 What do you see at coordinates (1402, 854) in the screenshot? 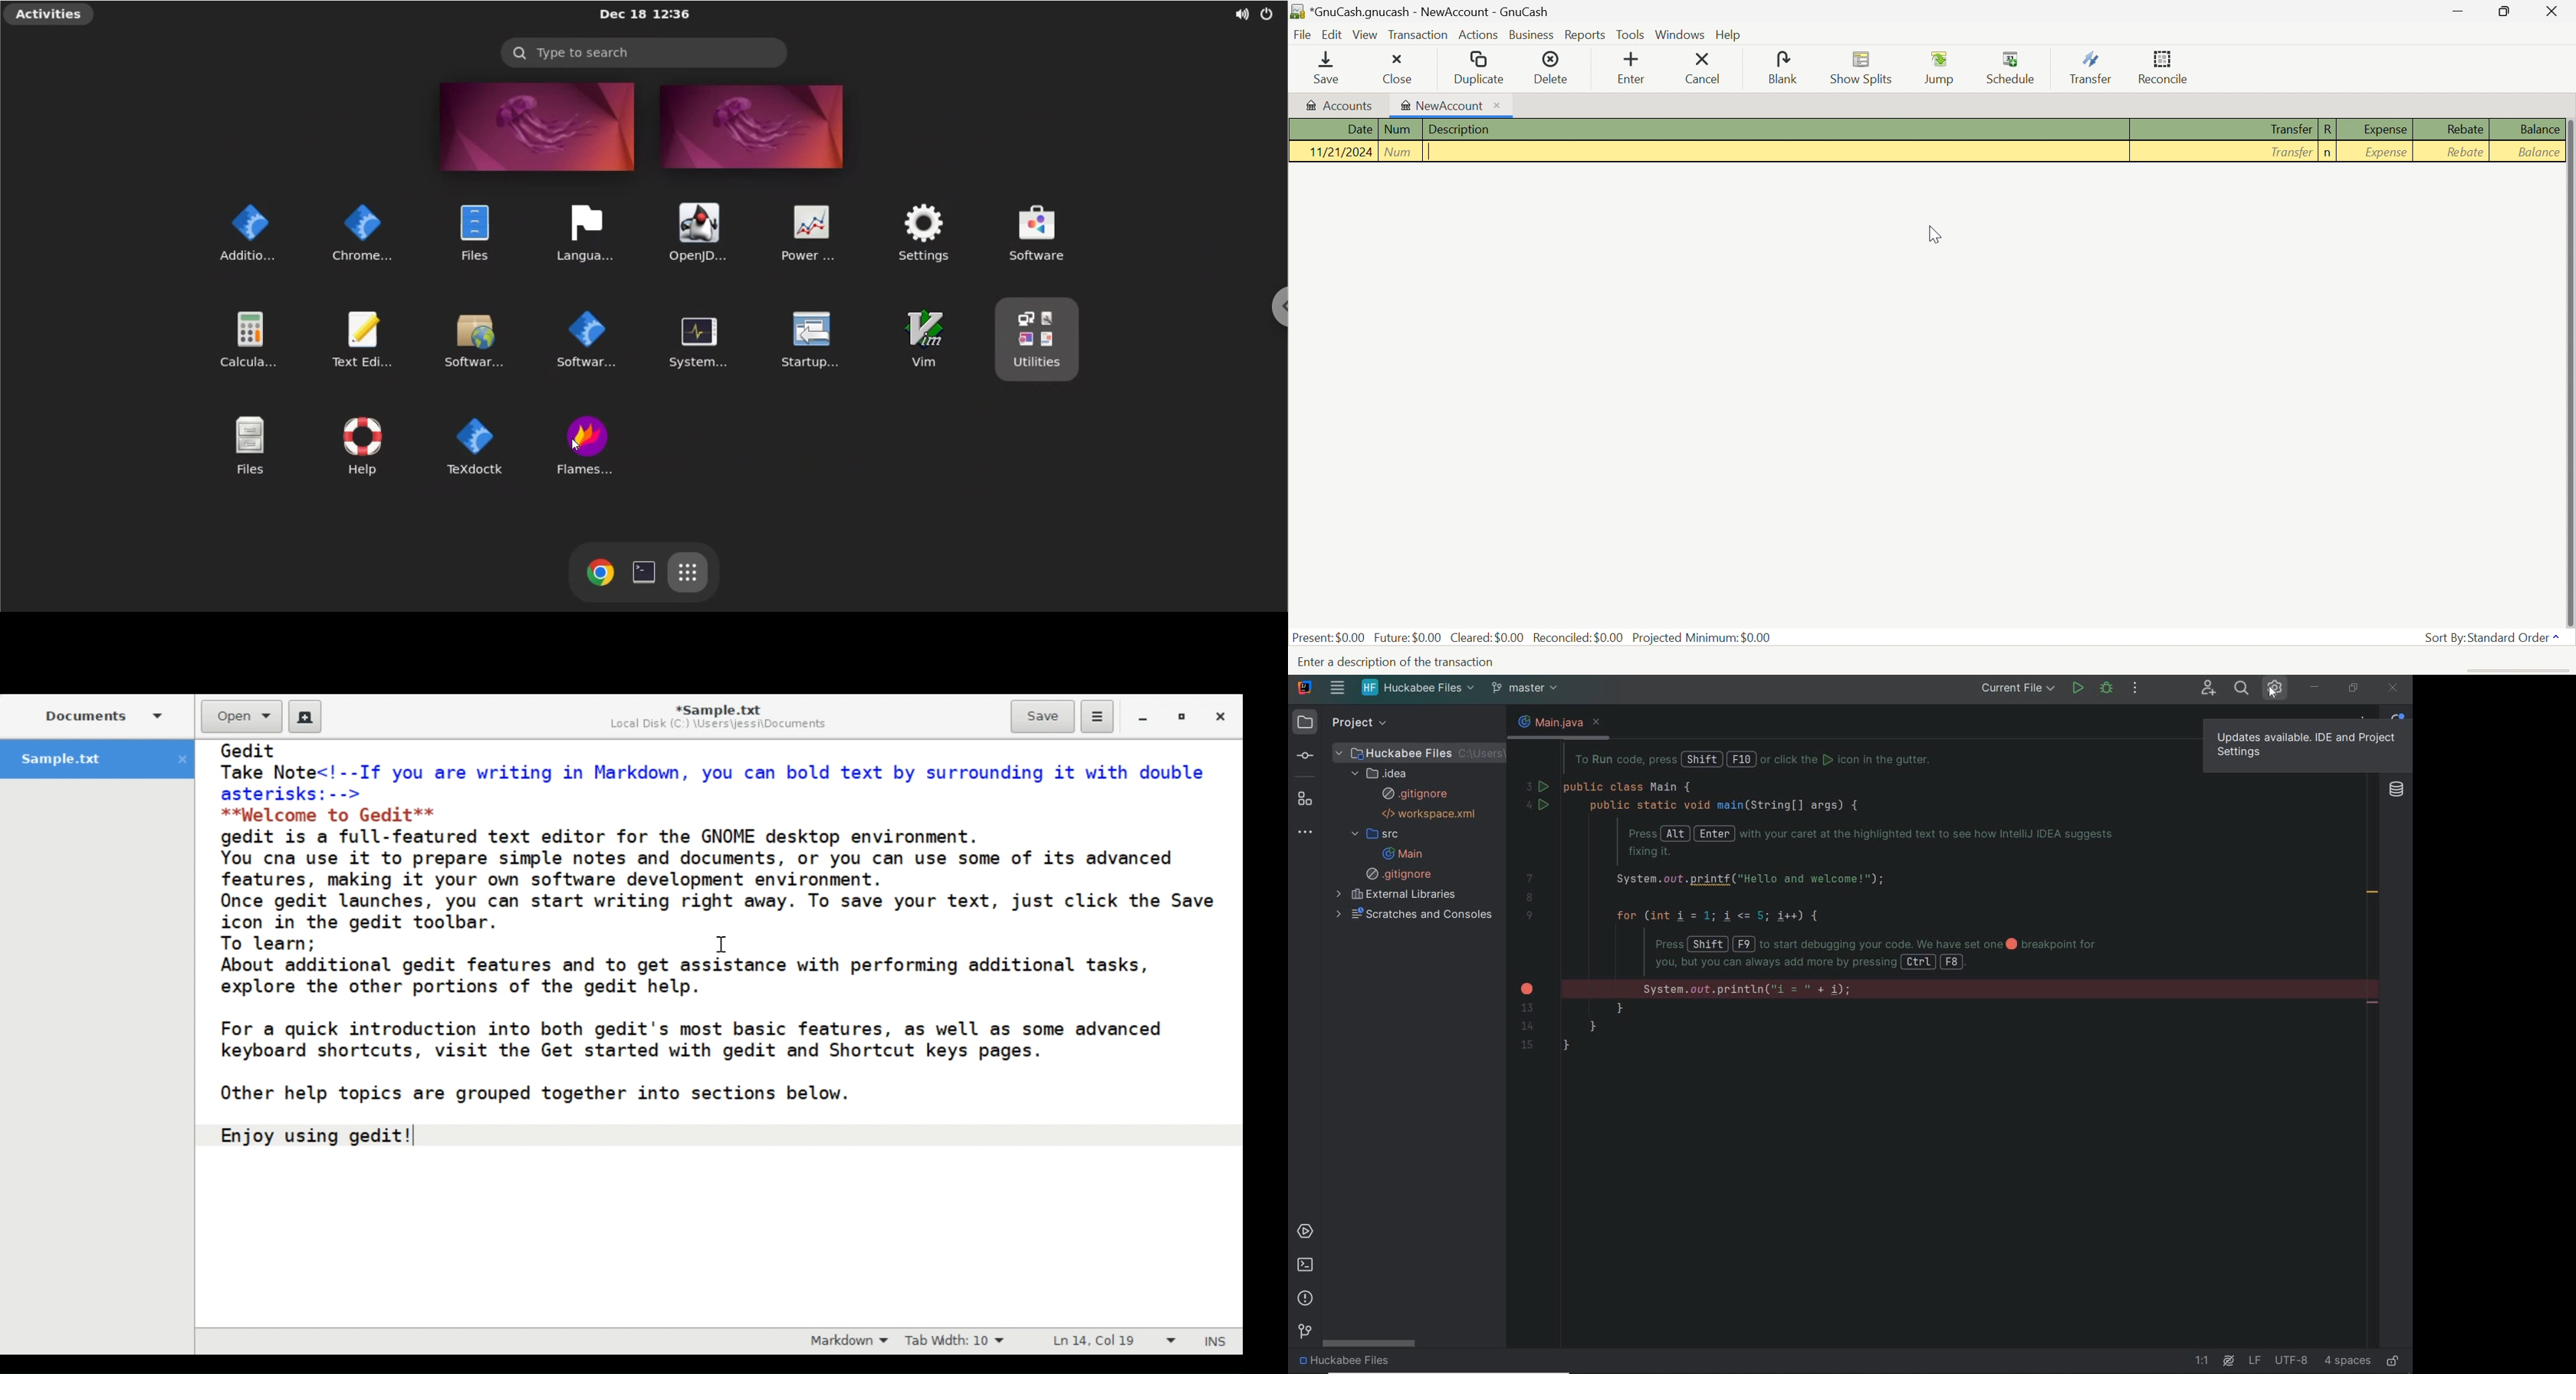
I see `main` at bounding box center [1402, 854].